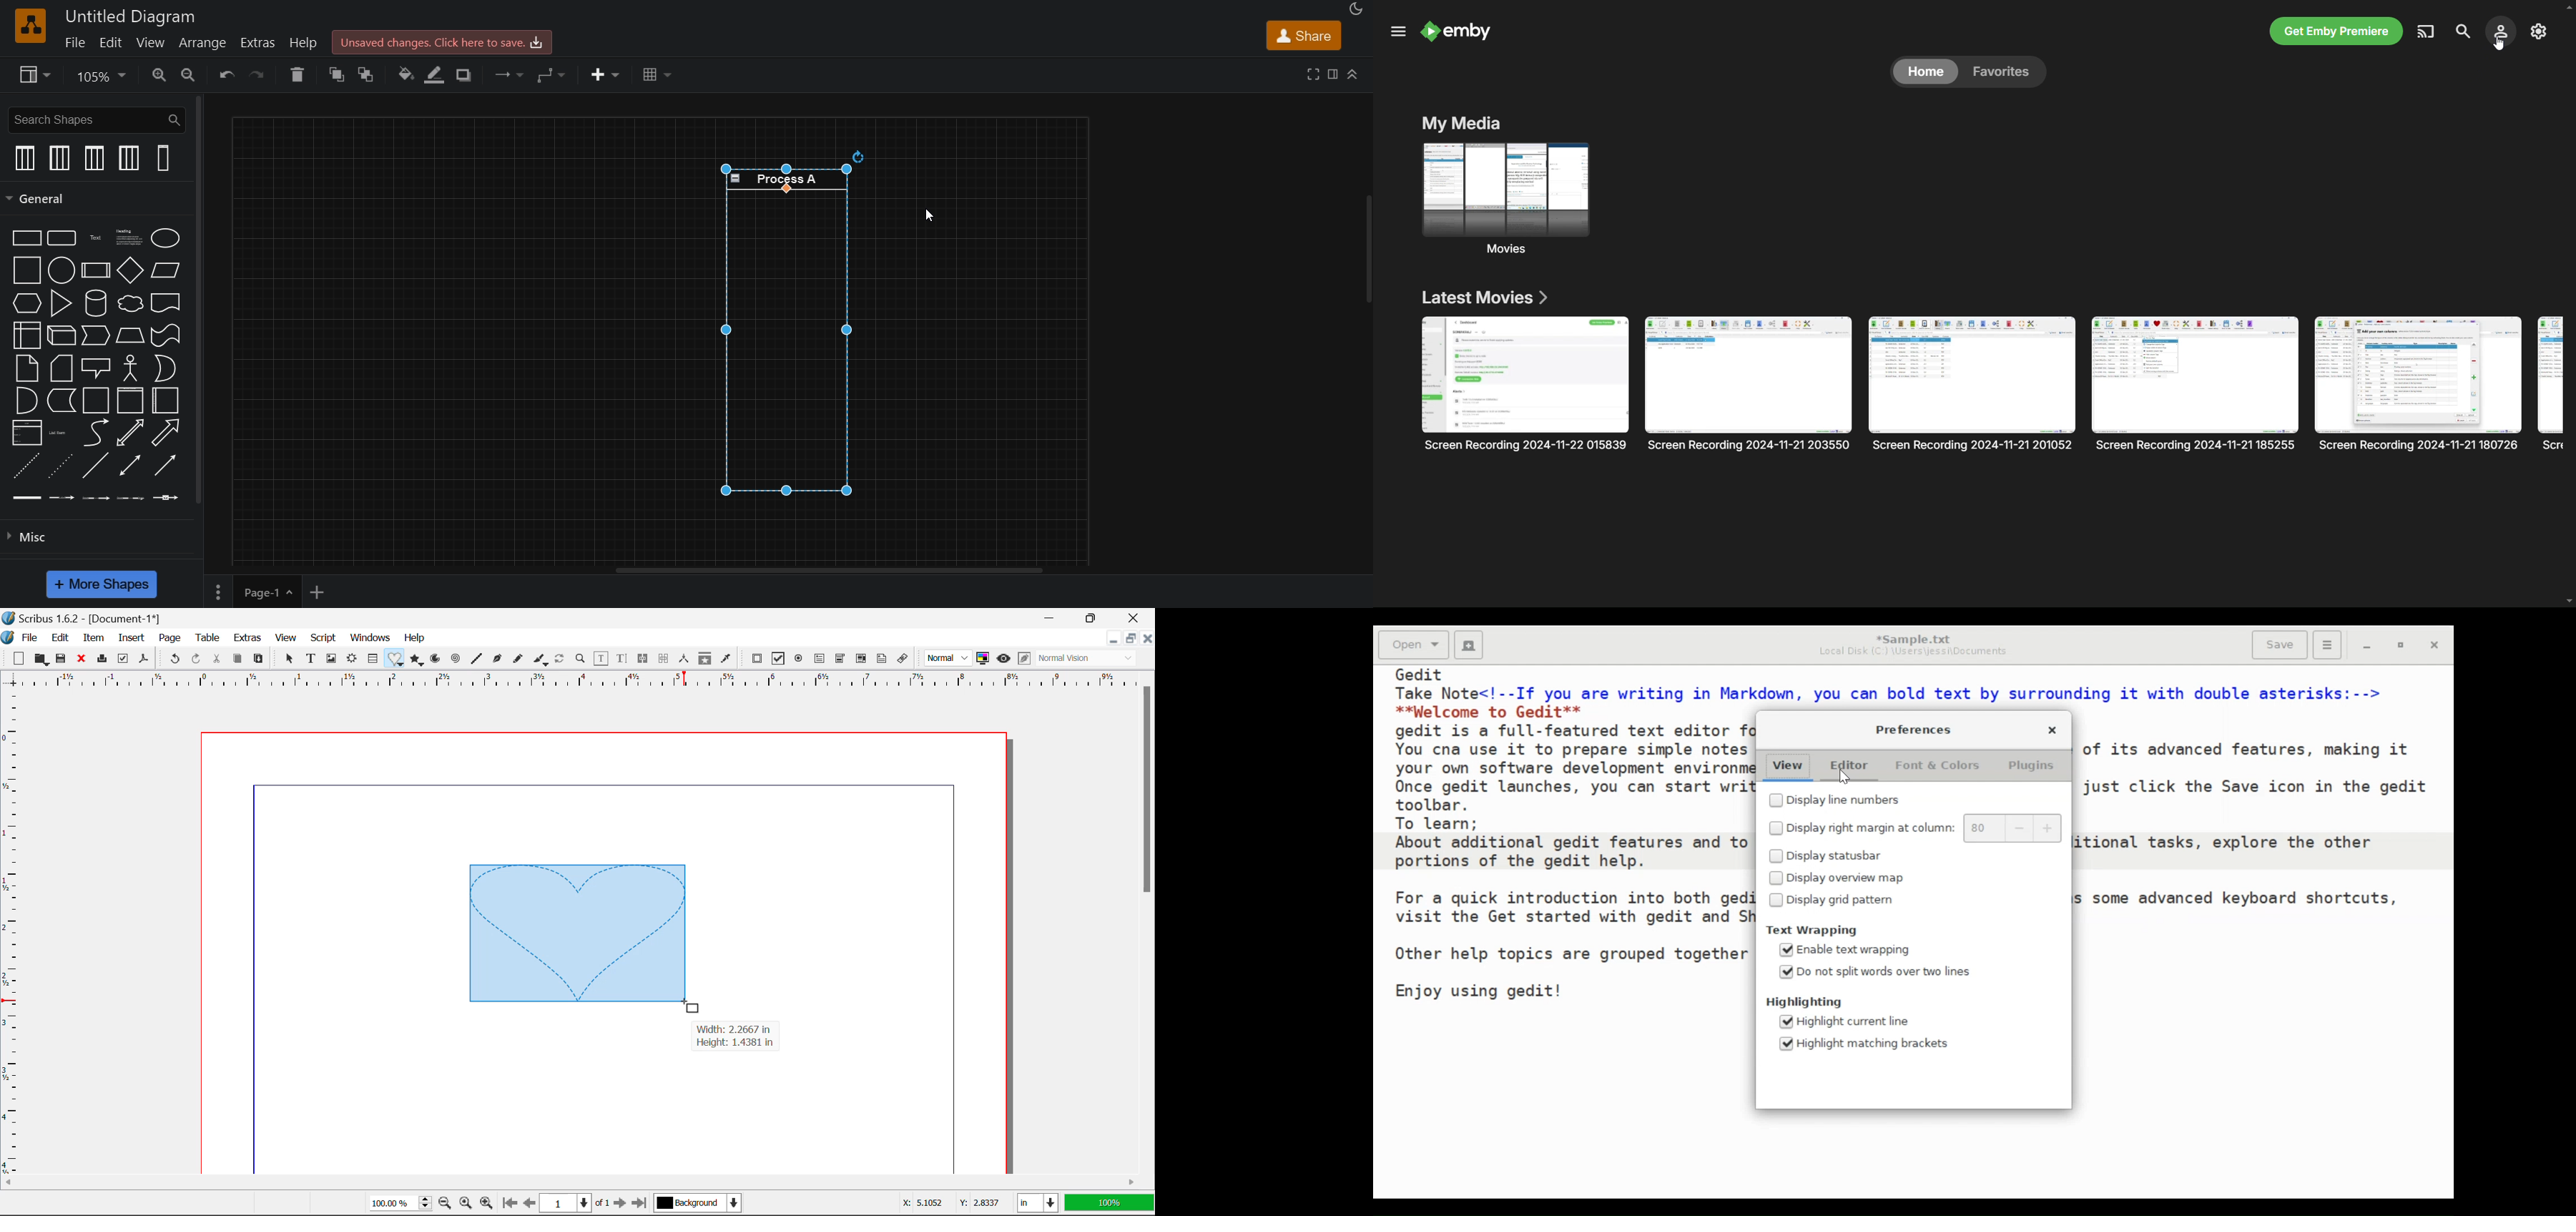 This screenshot has height=1232, width=2576. I want to click on Pdf Radio Button, so click(800, 660).